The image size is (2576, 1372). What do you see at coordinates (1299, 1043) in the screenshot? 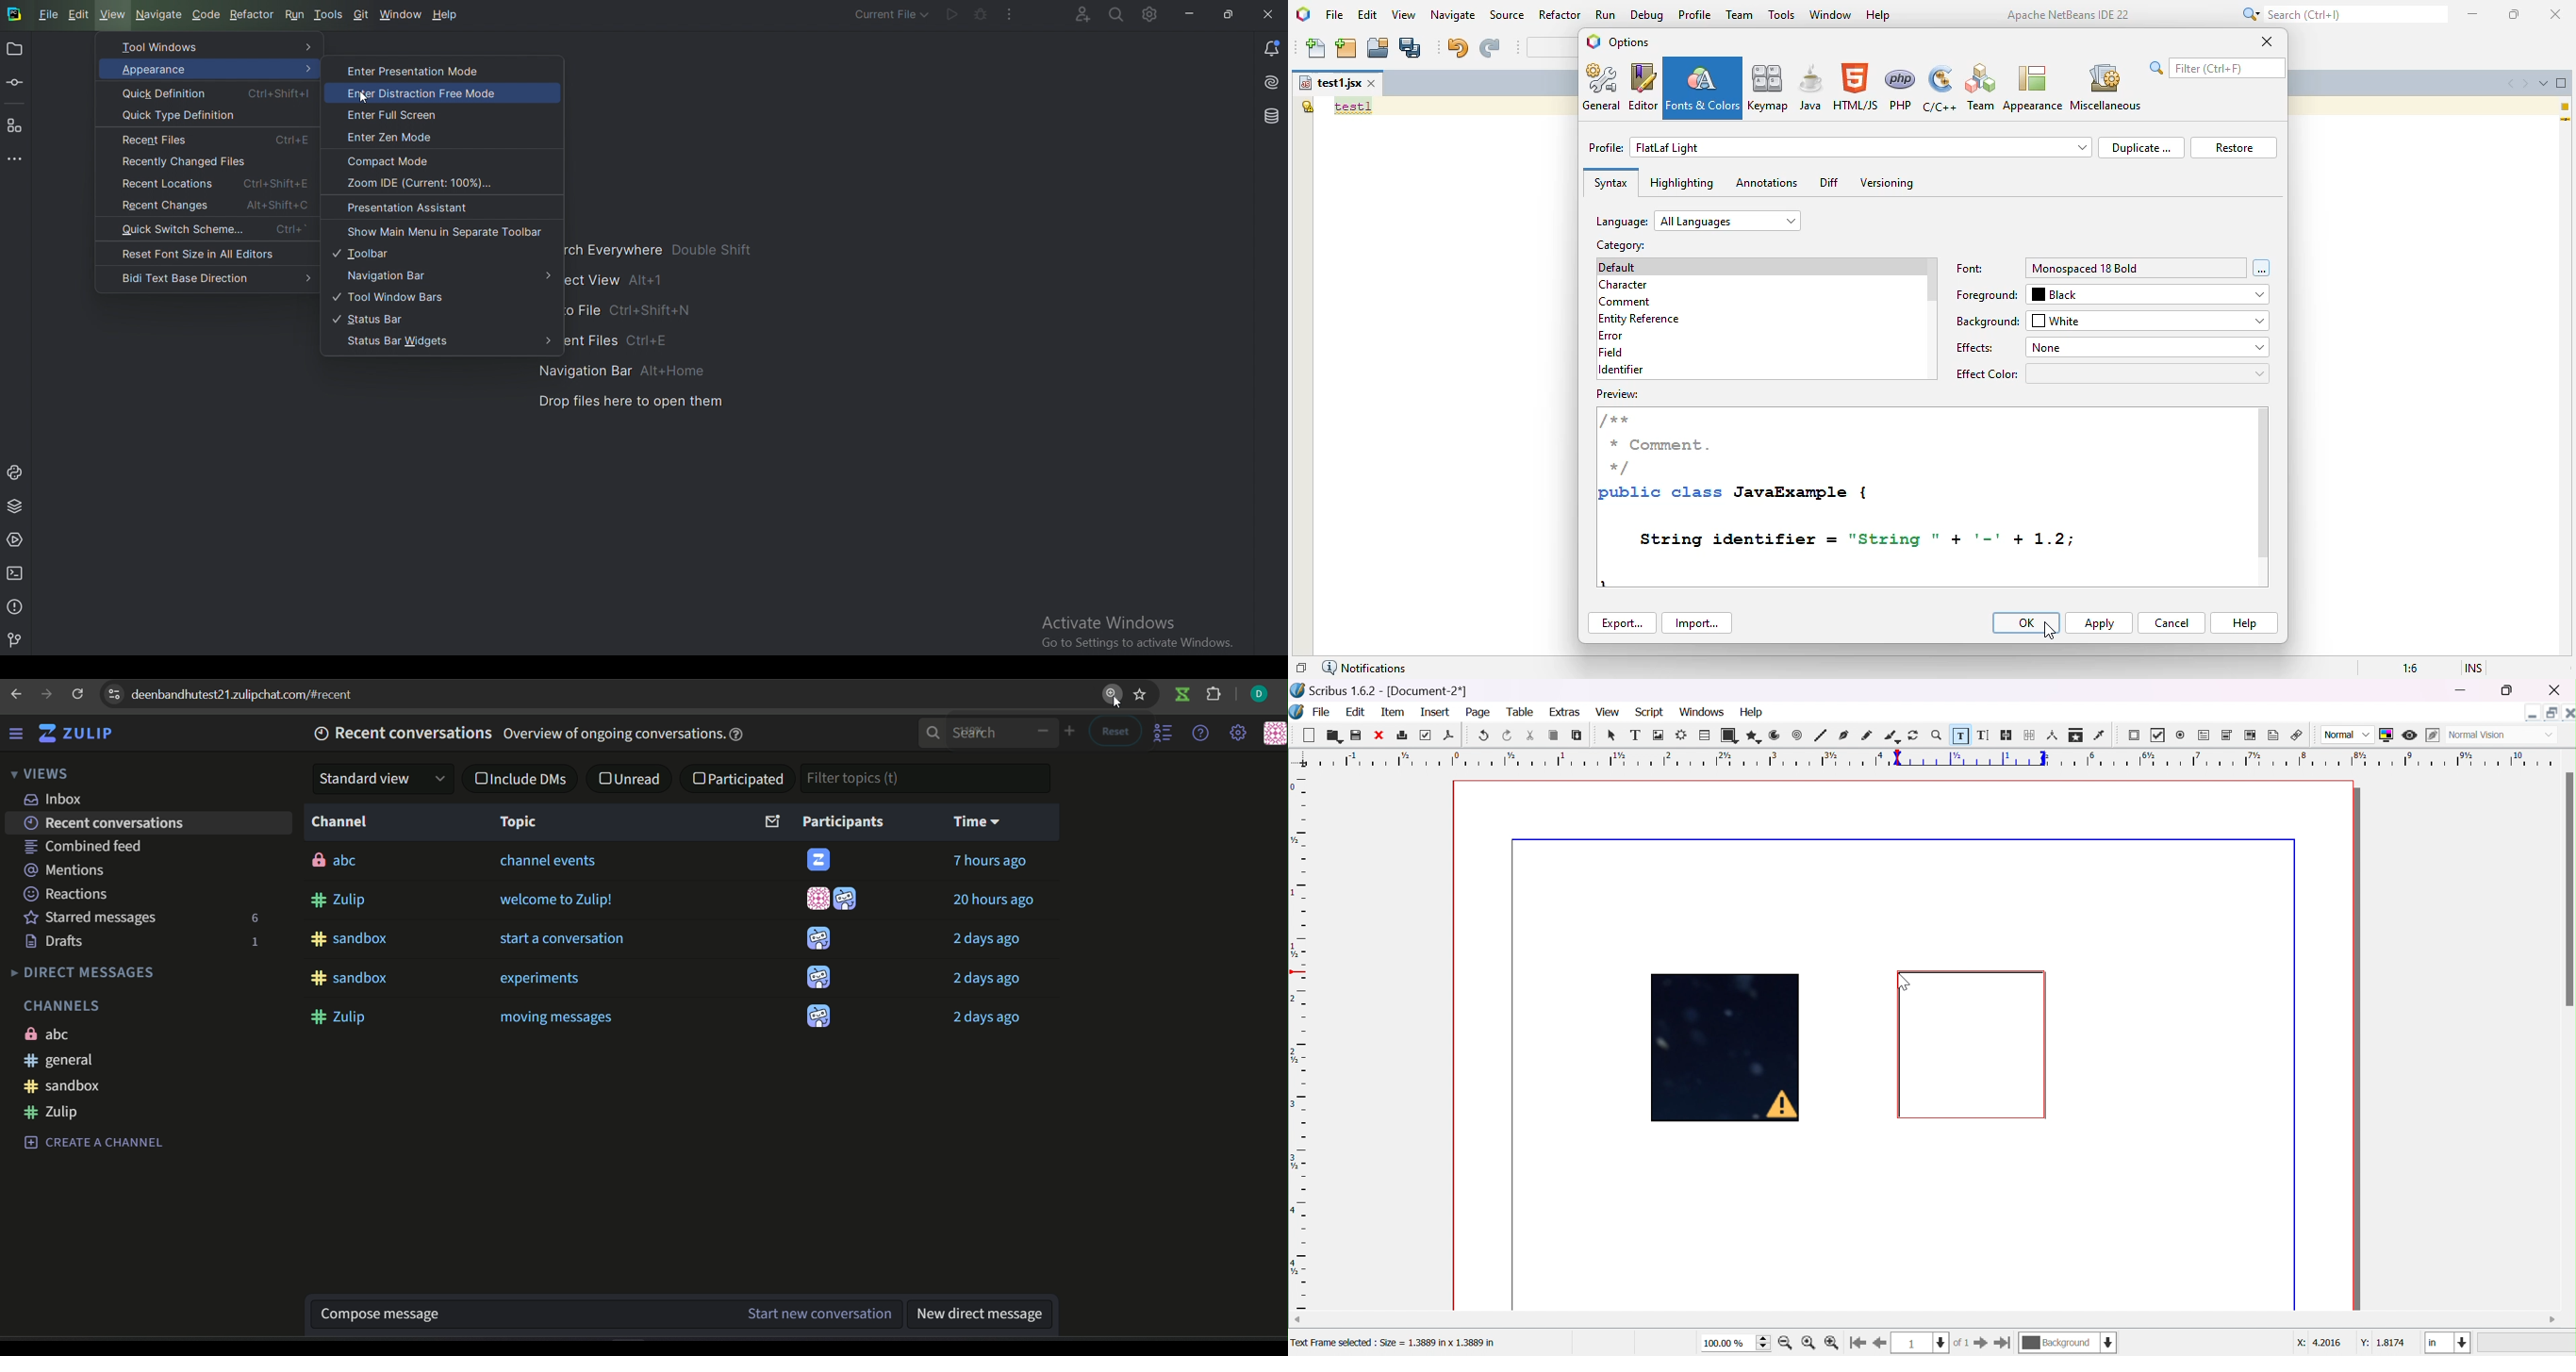
I see `ruler` at bounding box center [1299, 1043].